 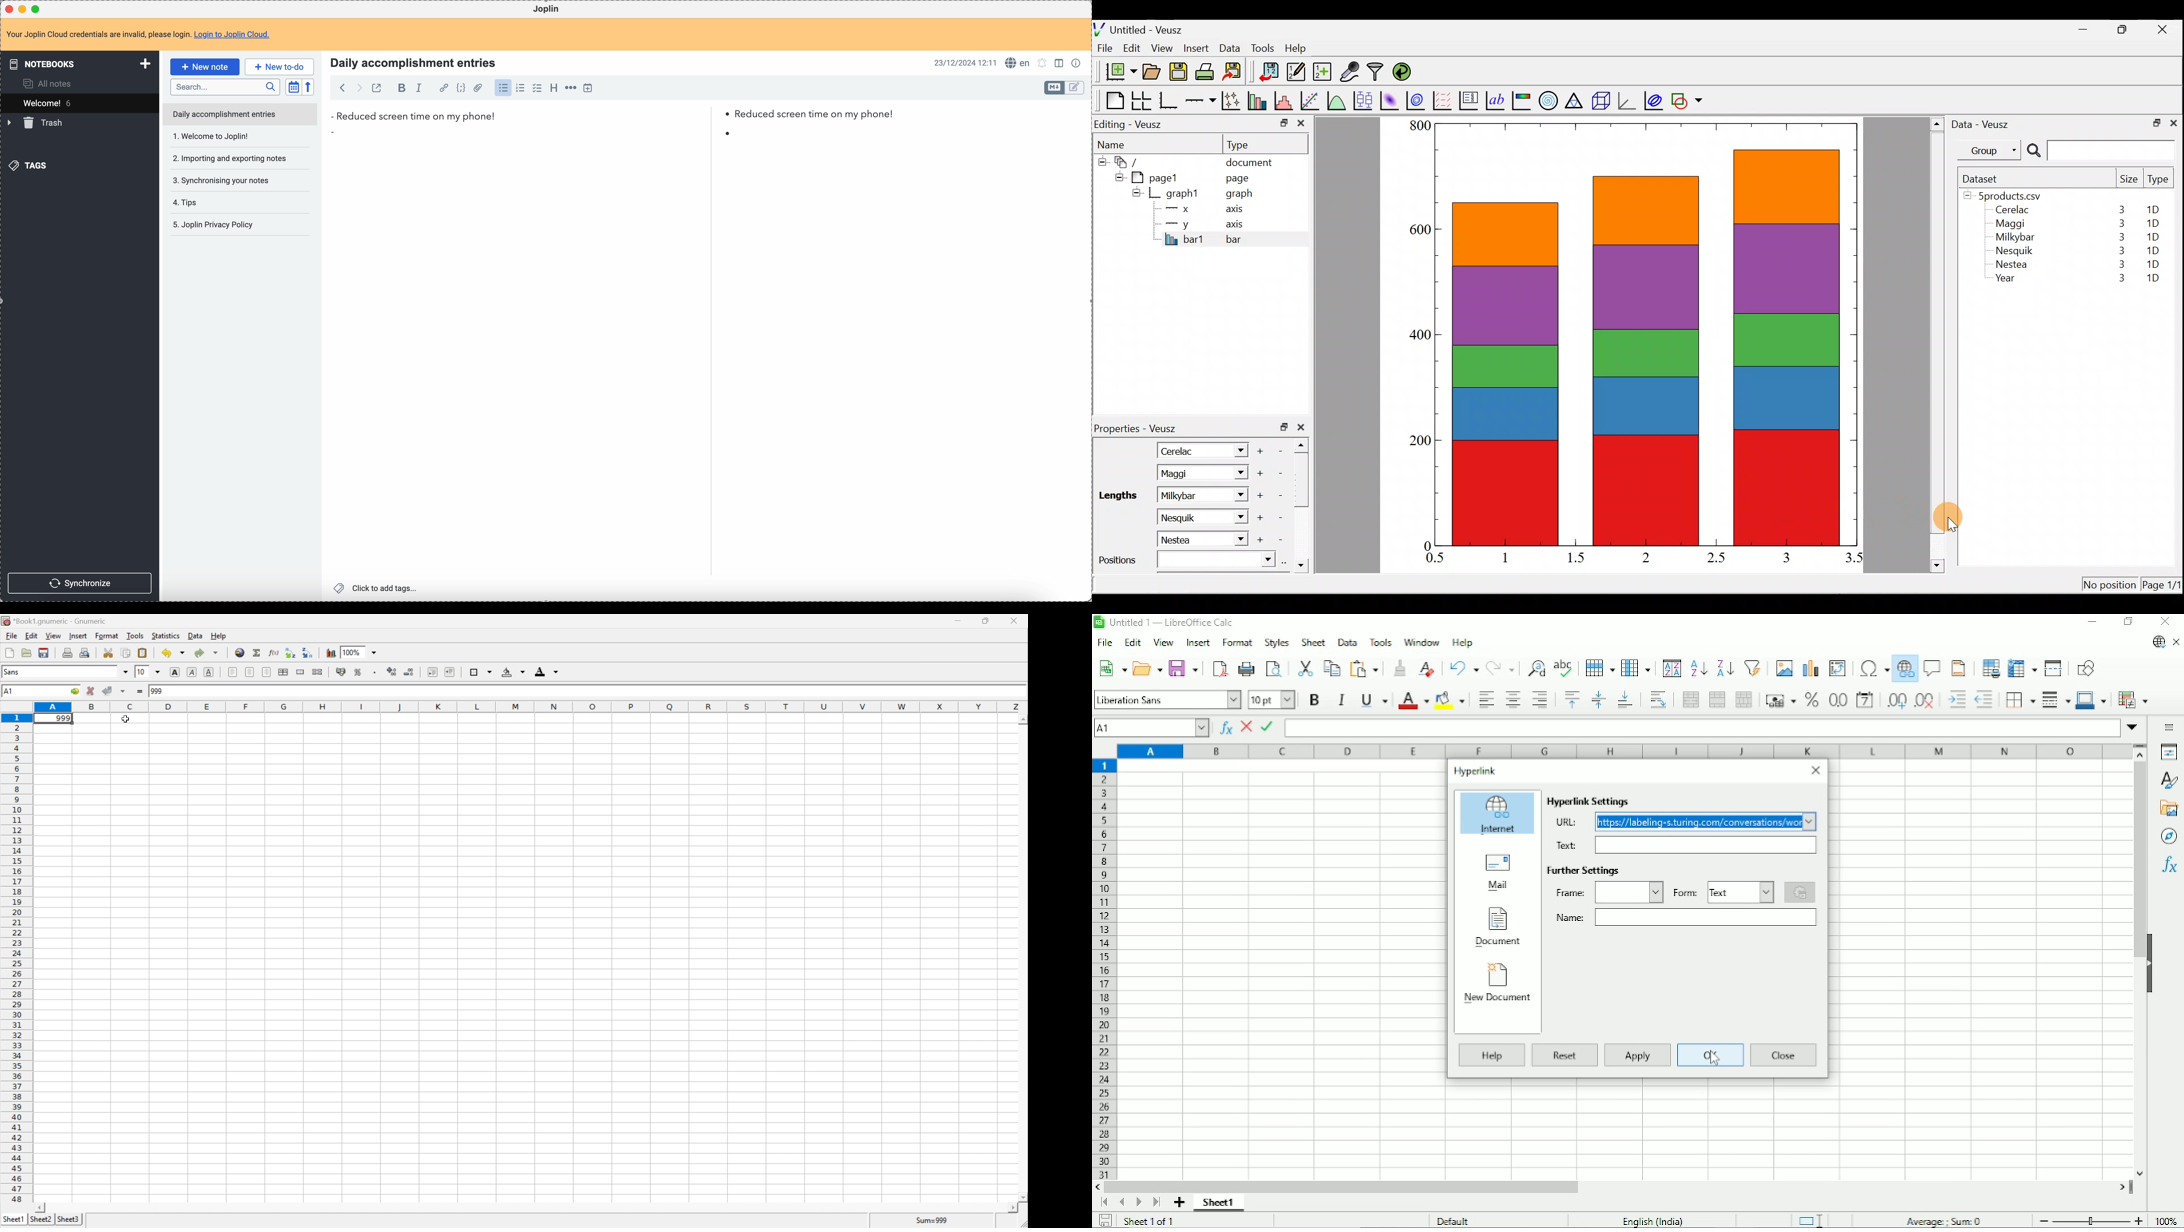 What do you see at coordinates (1585, 870) in the screenshot?
I see `Further settings` at bounding box center [1585, 870].